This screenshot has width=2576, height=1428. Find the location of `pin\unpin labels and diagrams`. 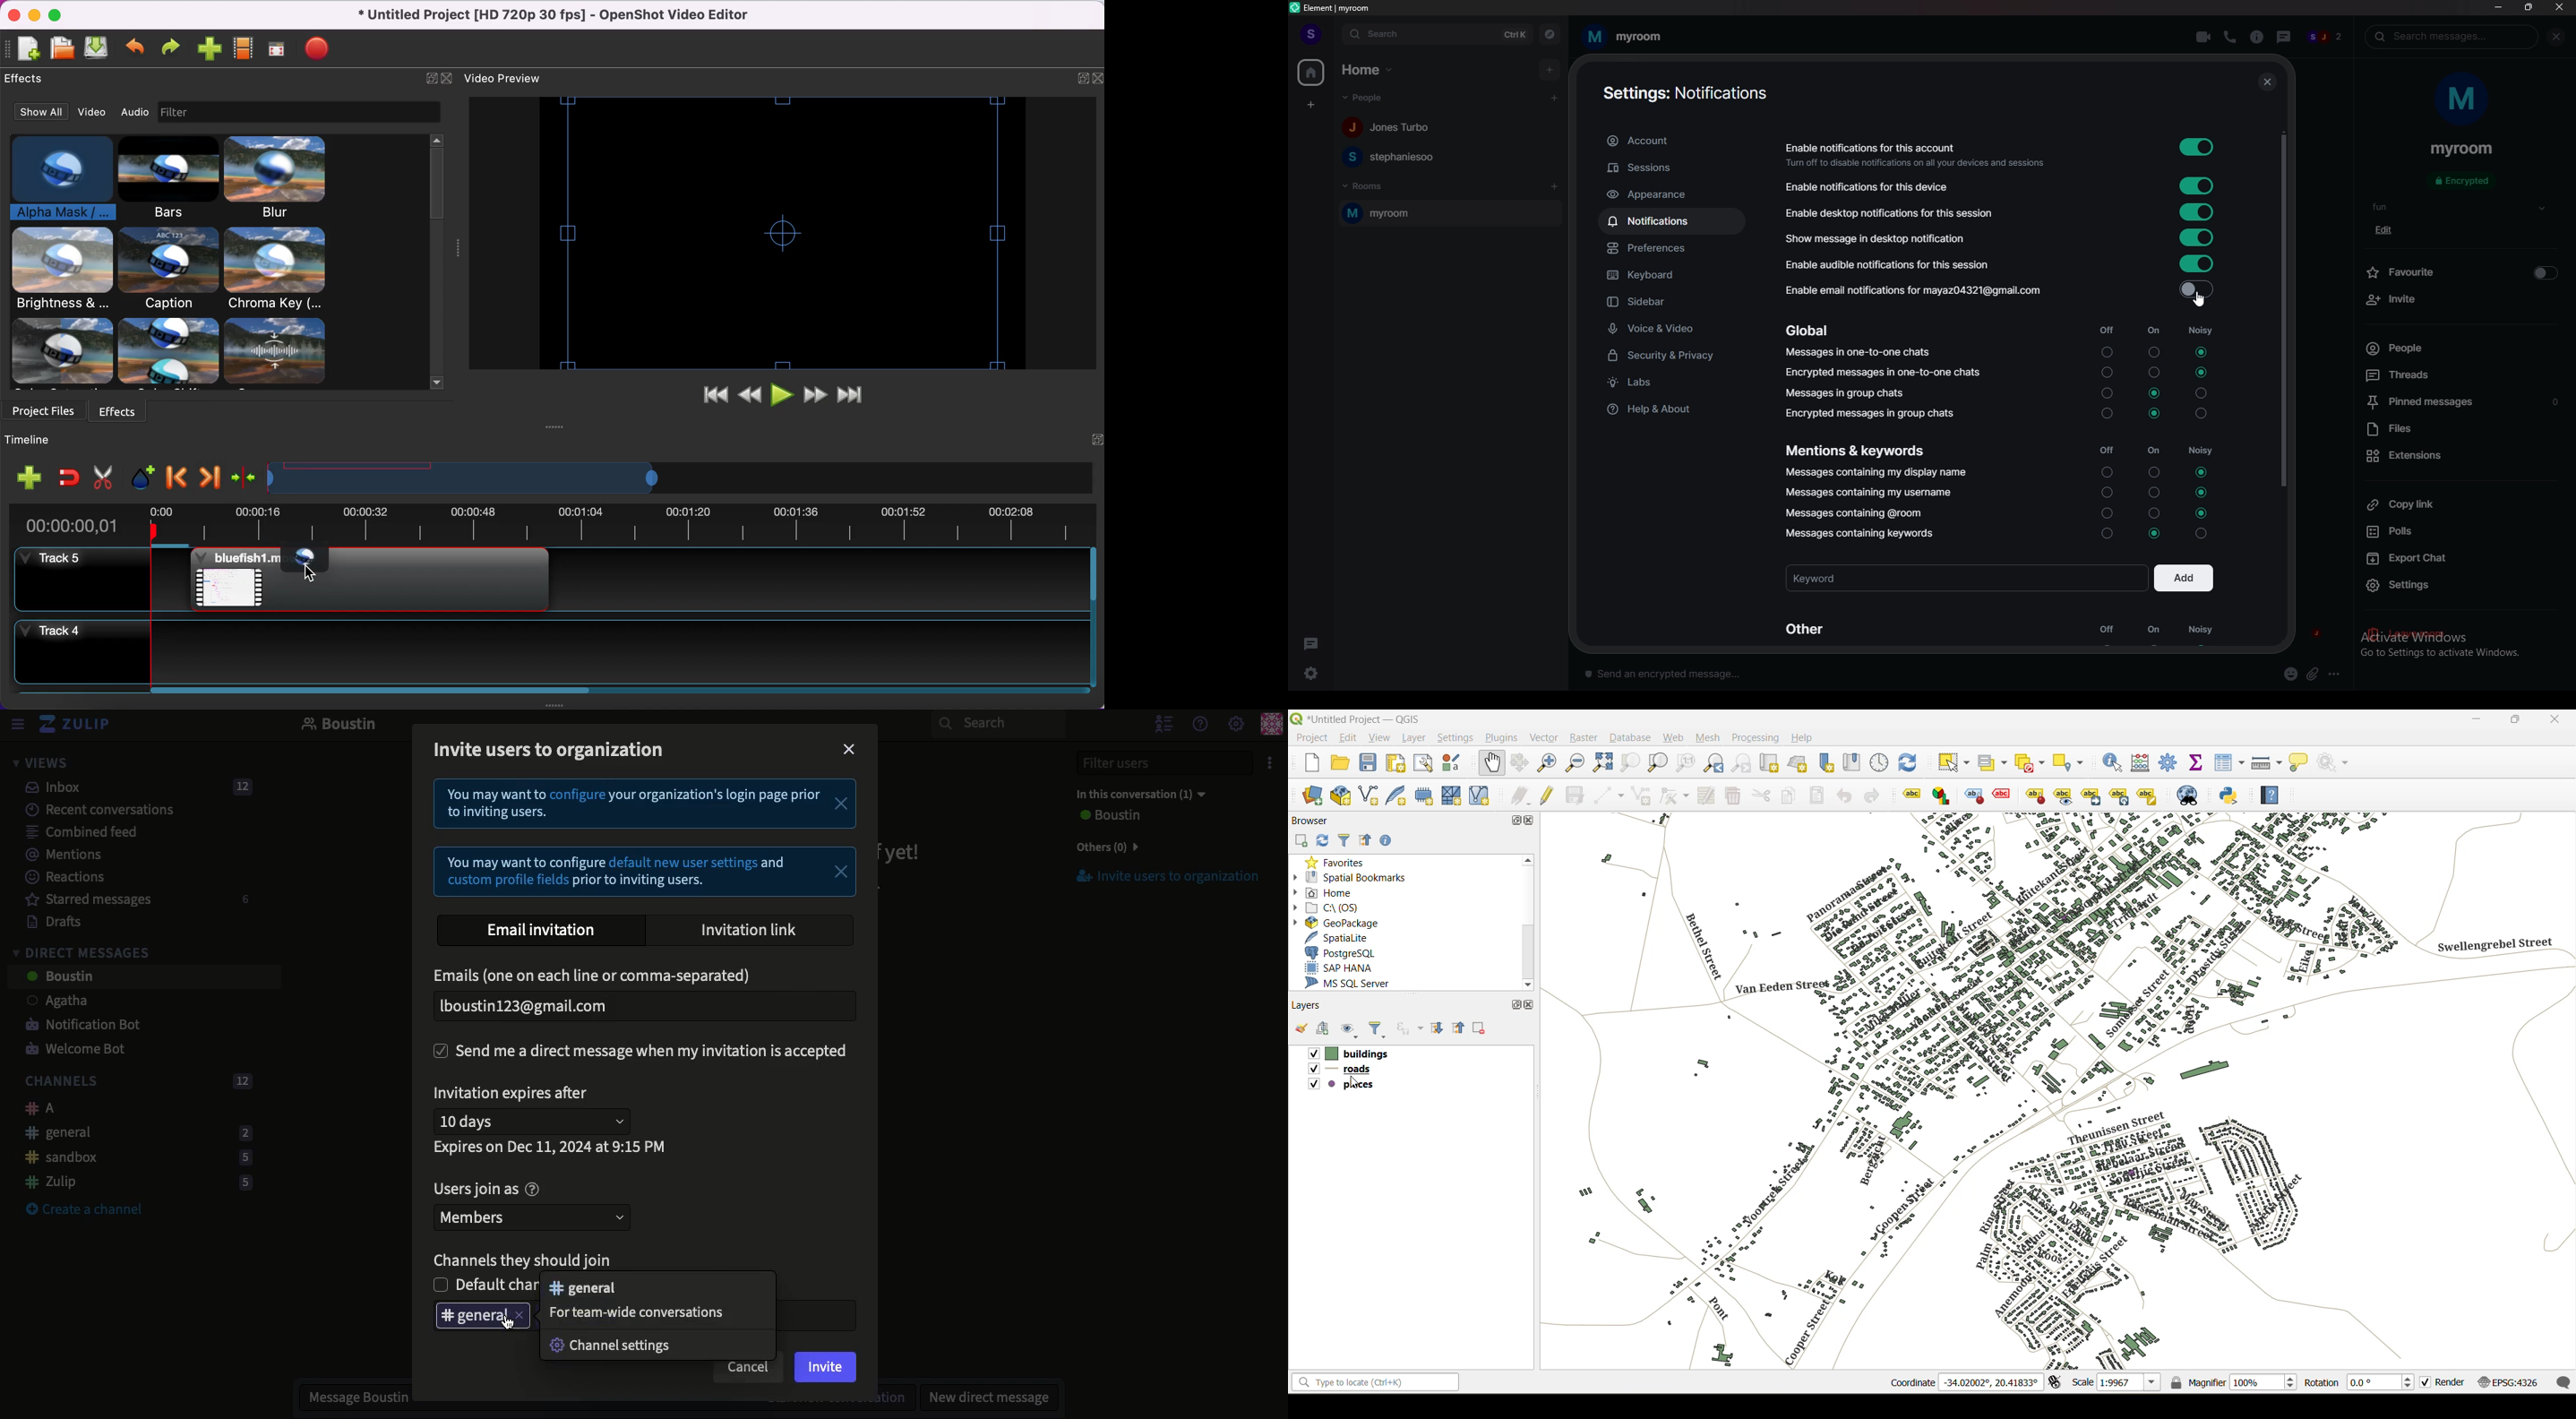

pin\unpin labels and diagrams is located at coordinates (2035, 796).